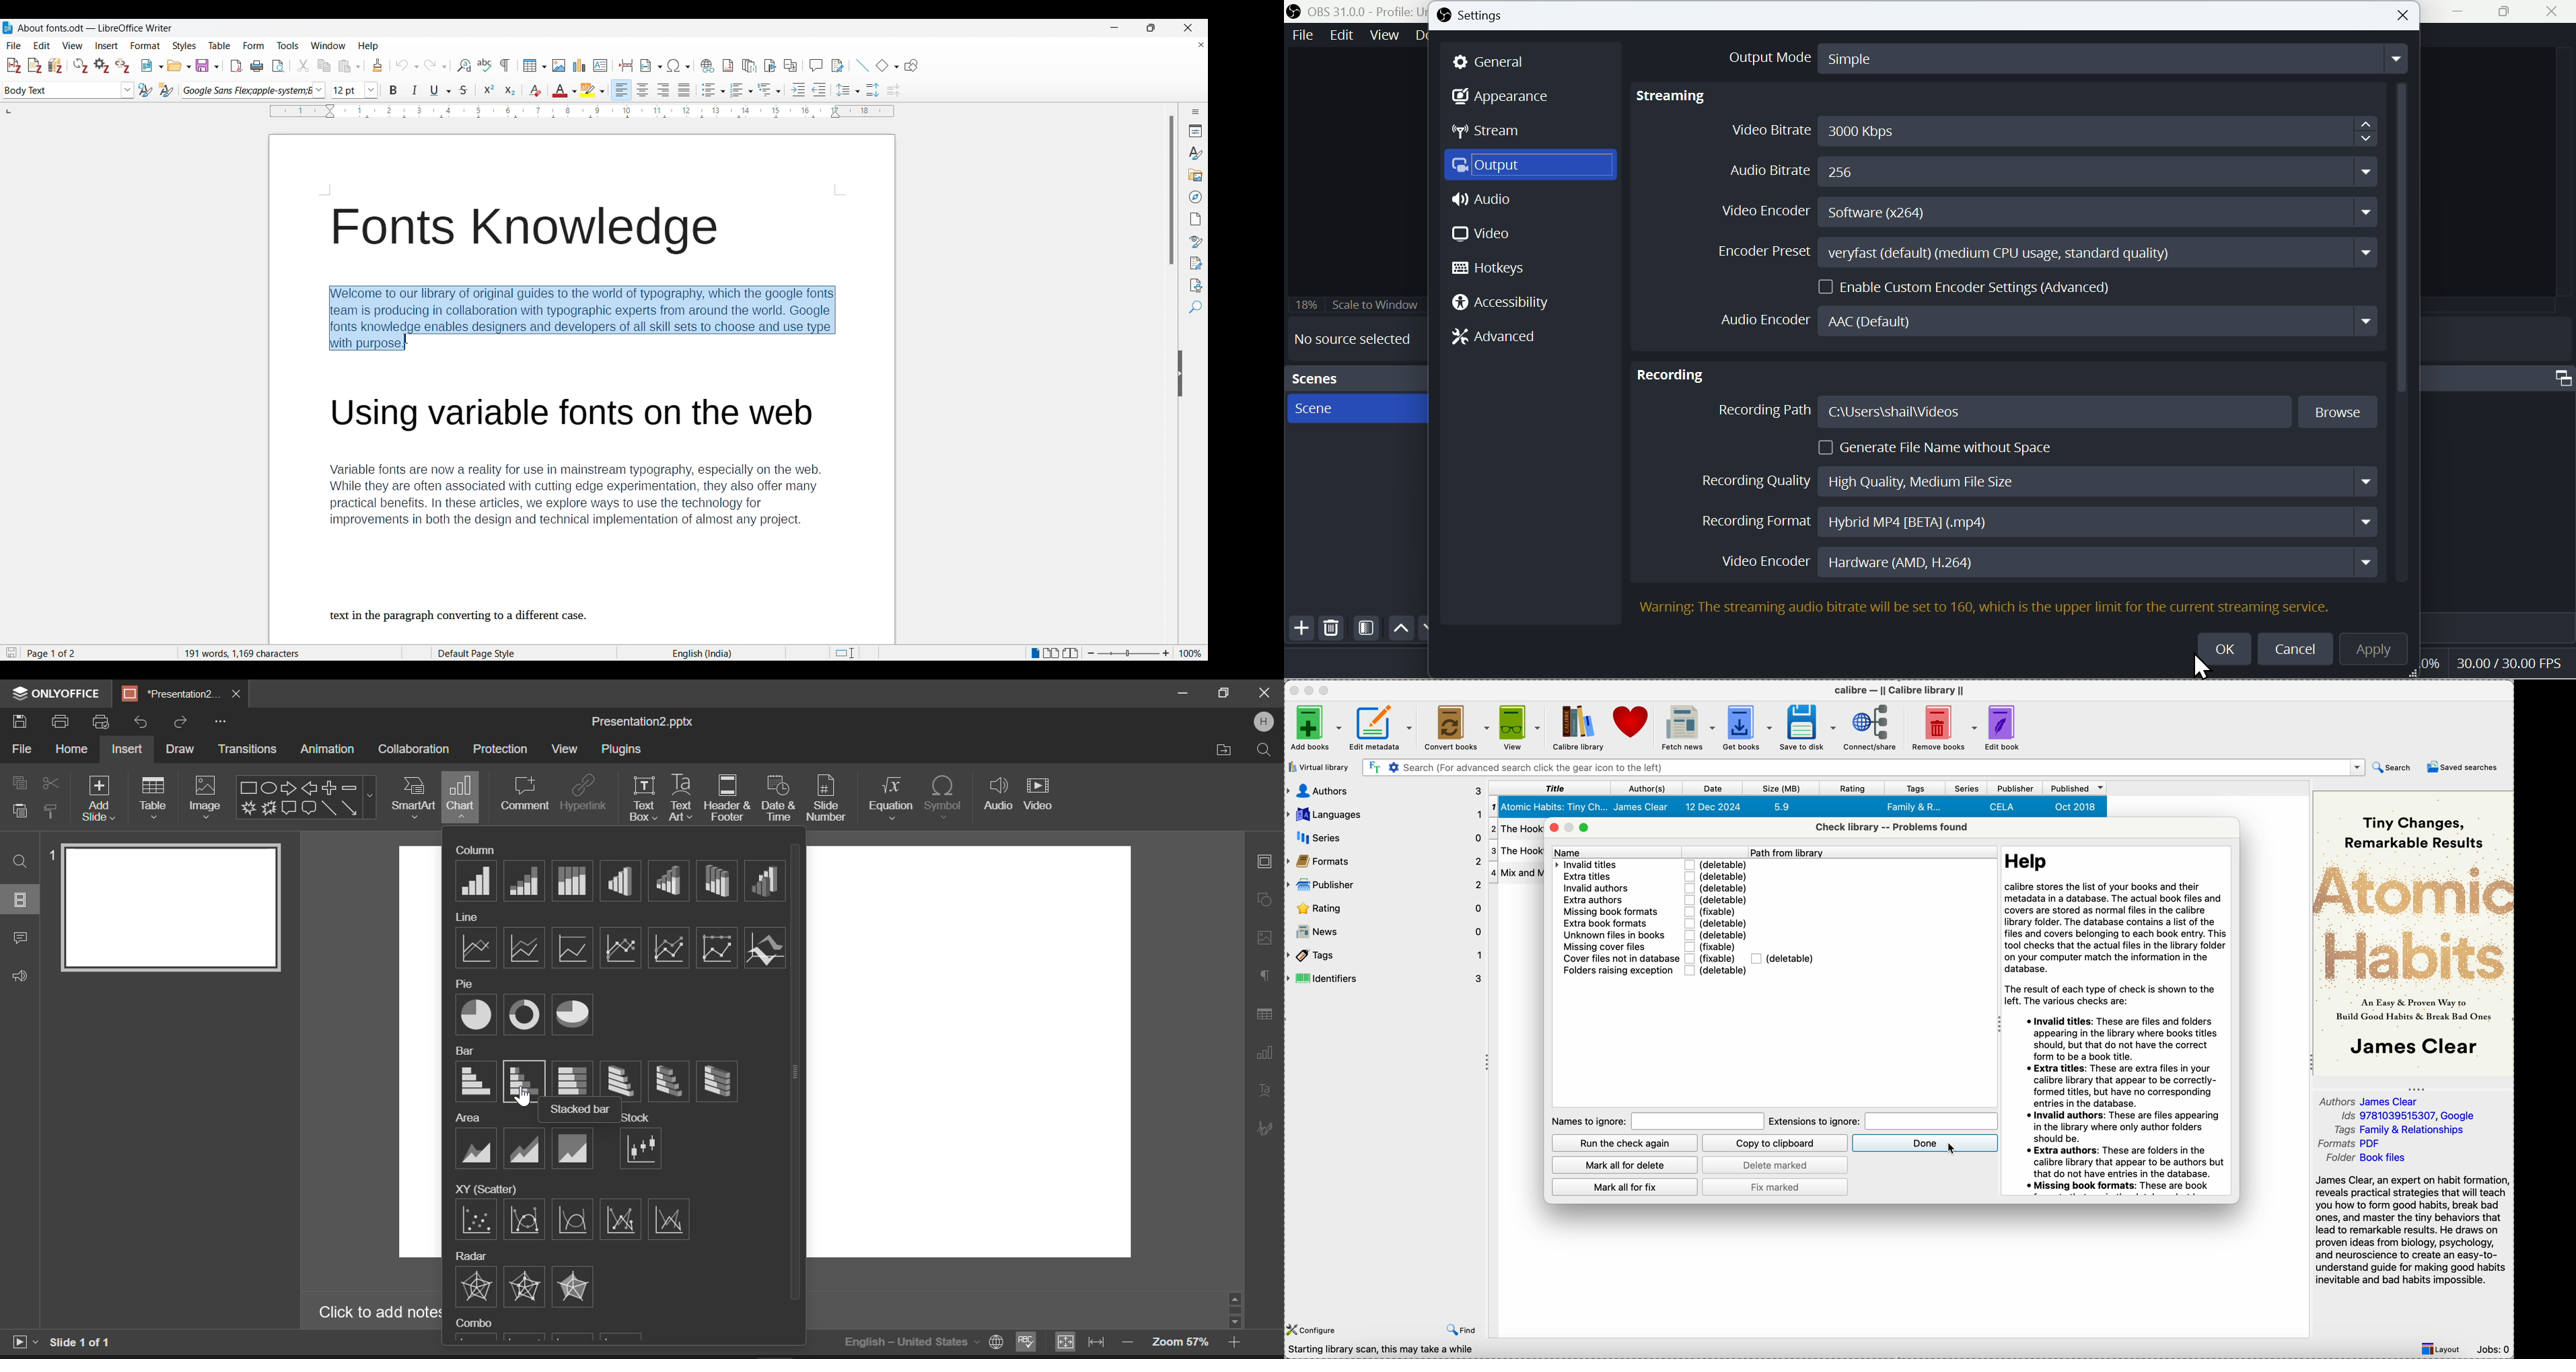  Describe the element at coordinates (2505, 662) in the screenshot. I see `30.00/30.00 FPS` at that location.